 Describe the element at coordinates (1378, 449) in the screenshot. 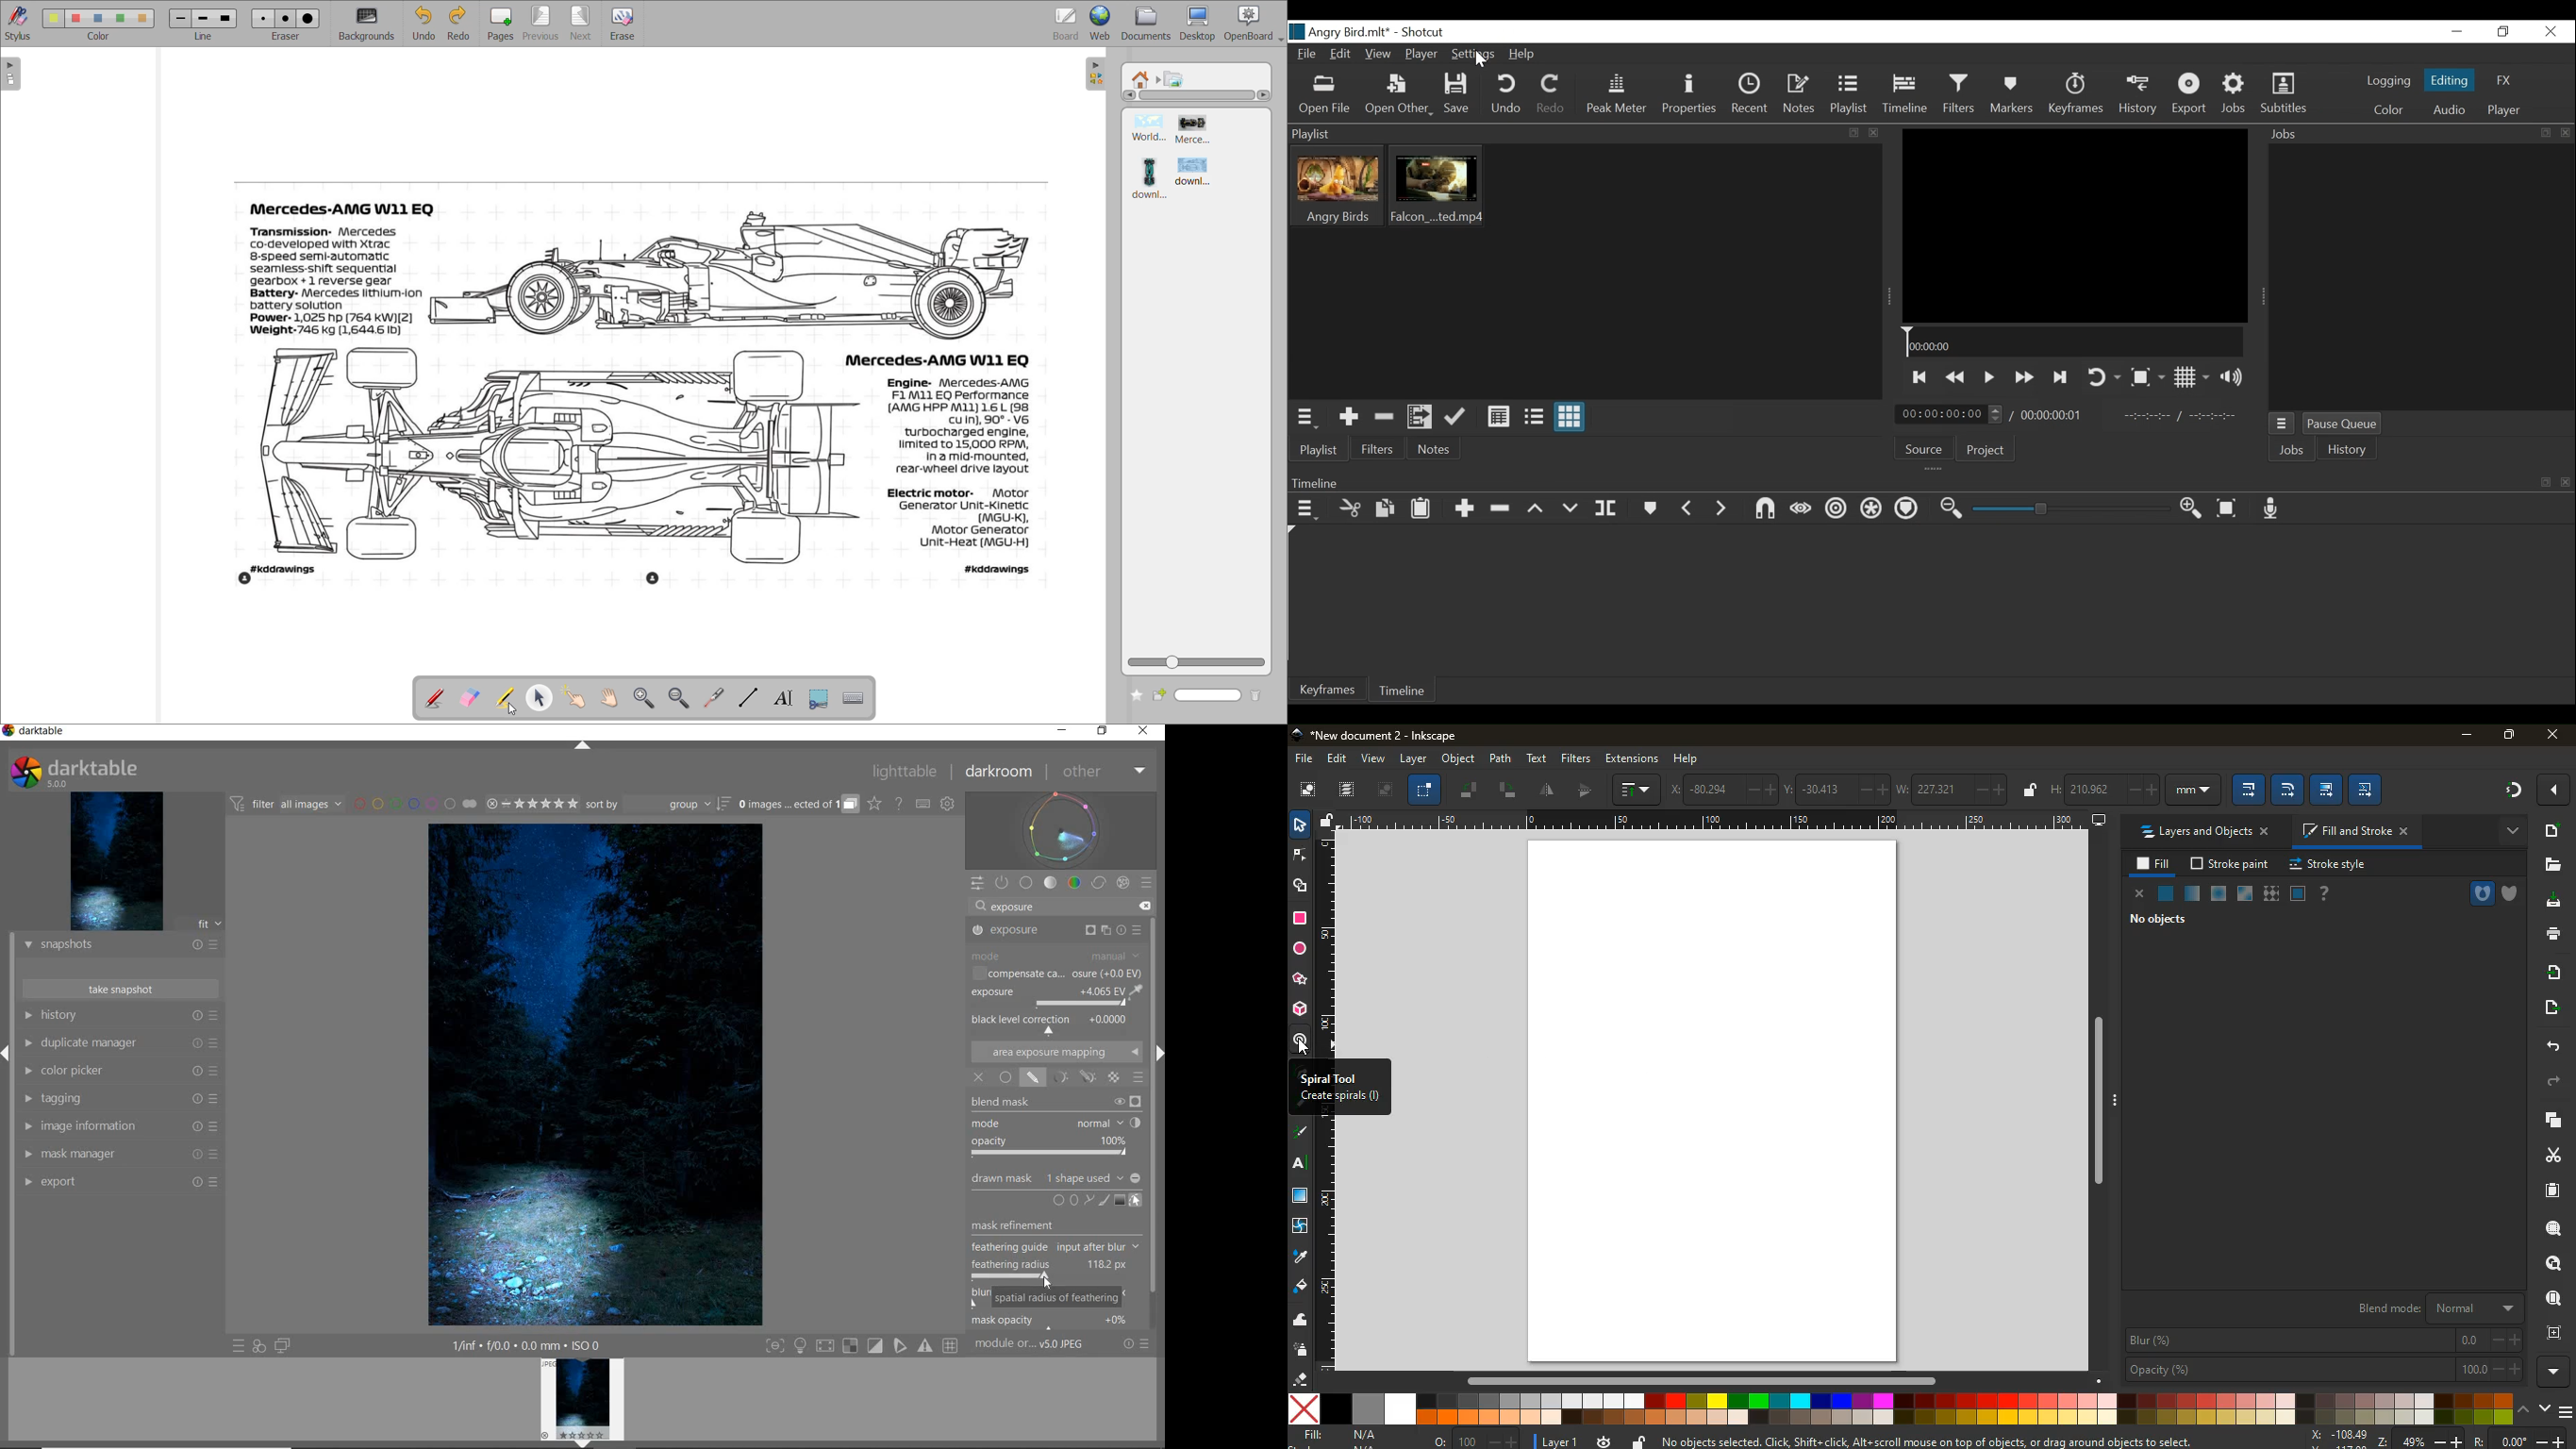

I see `Filter` at that location.